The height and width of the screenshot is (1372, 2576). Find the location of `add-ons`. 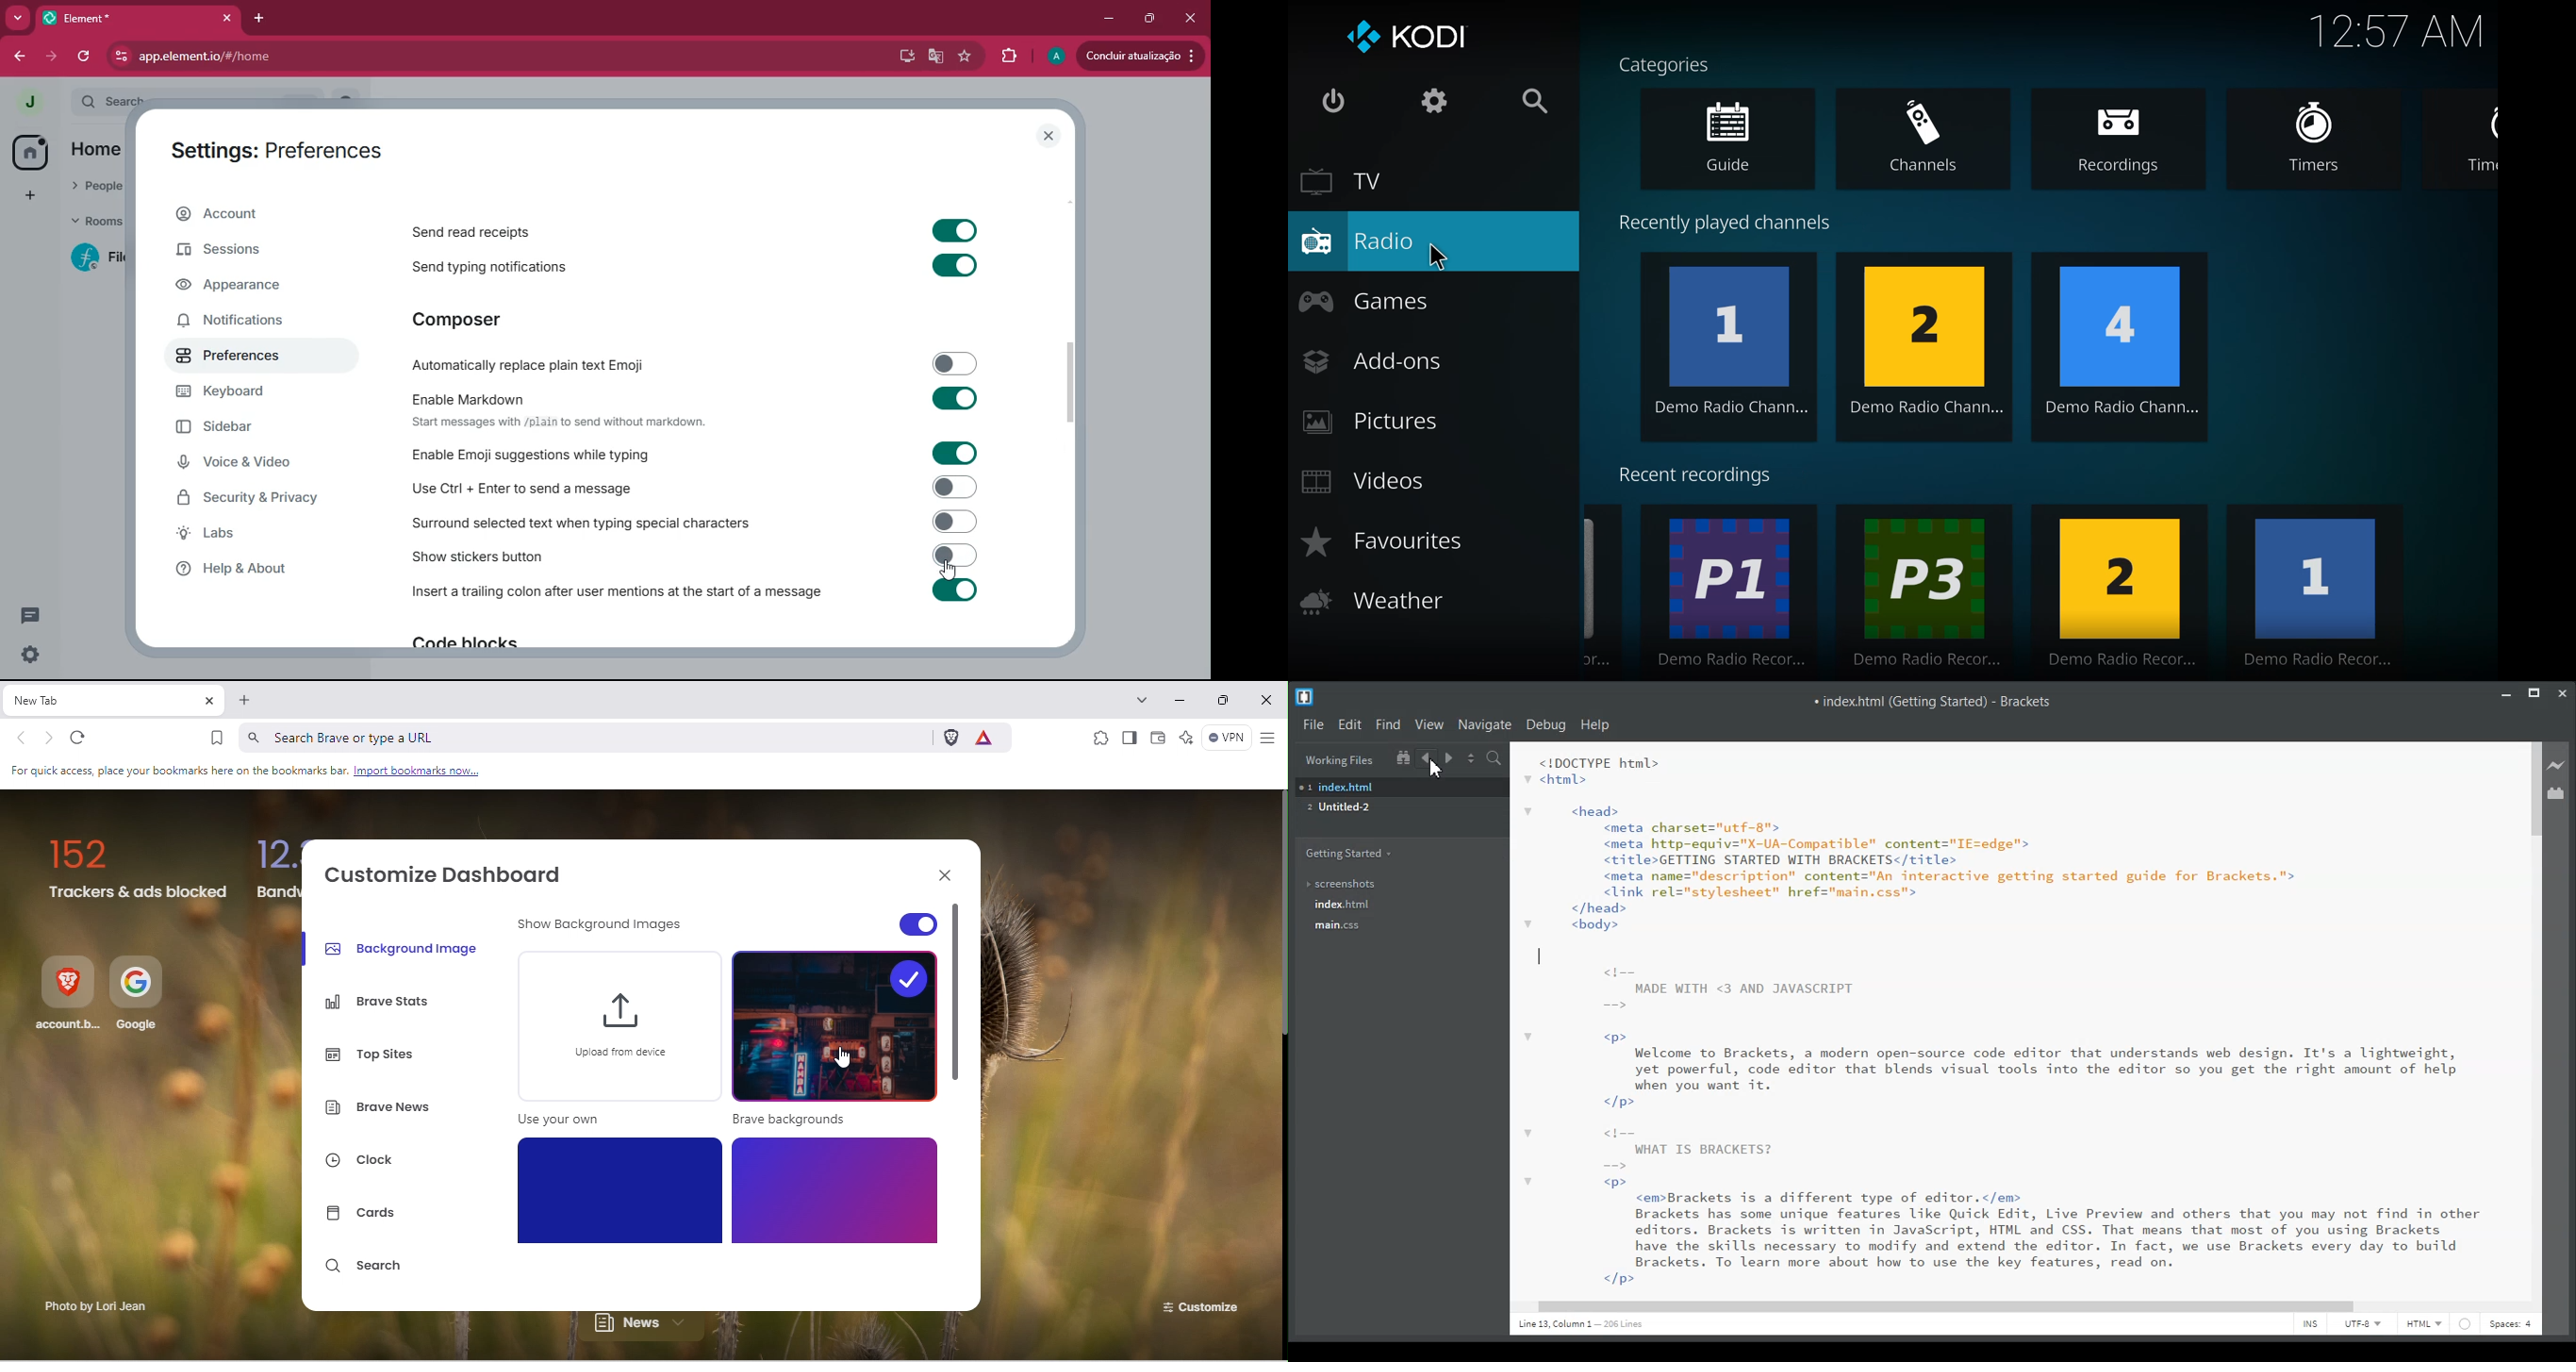

add-ons is located at coordinates (1376, 364).